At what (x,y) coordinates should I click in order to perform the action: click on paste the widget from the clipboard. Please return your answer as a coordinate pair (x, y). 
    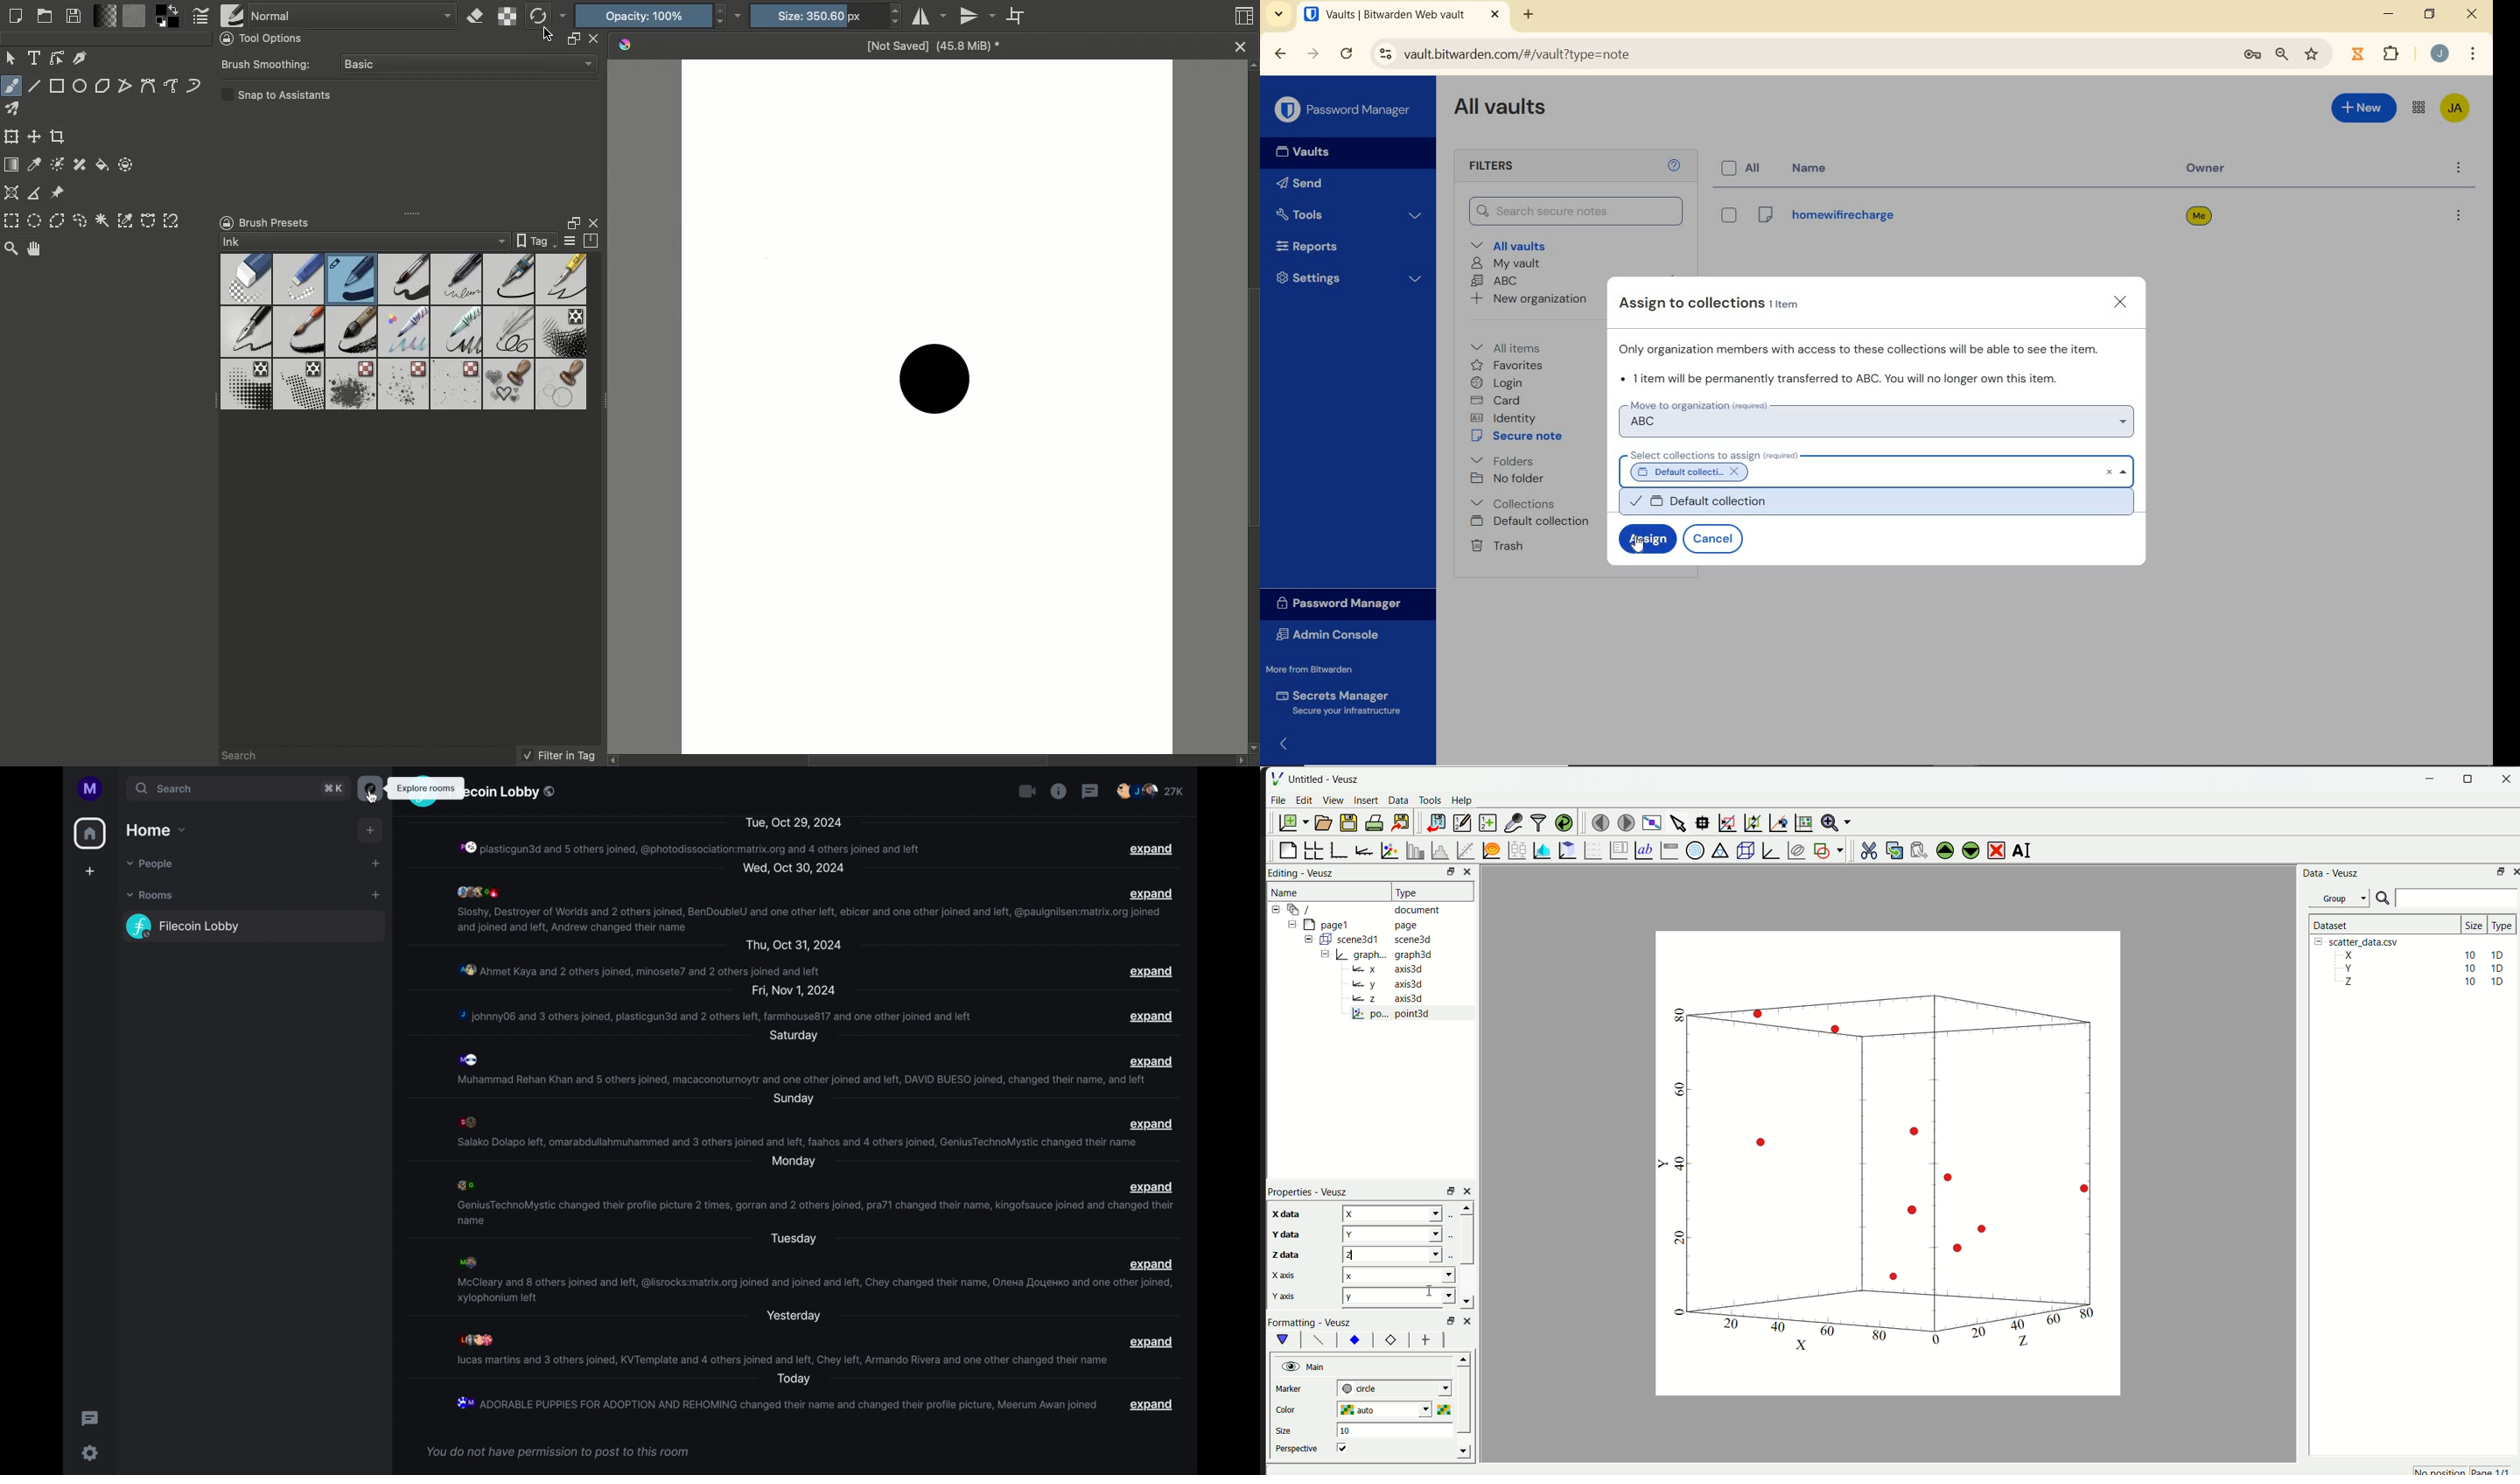
    Looking at the image, I should click on (1914, 850).